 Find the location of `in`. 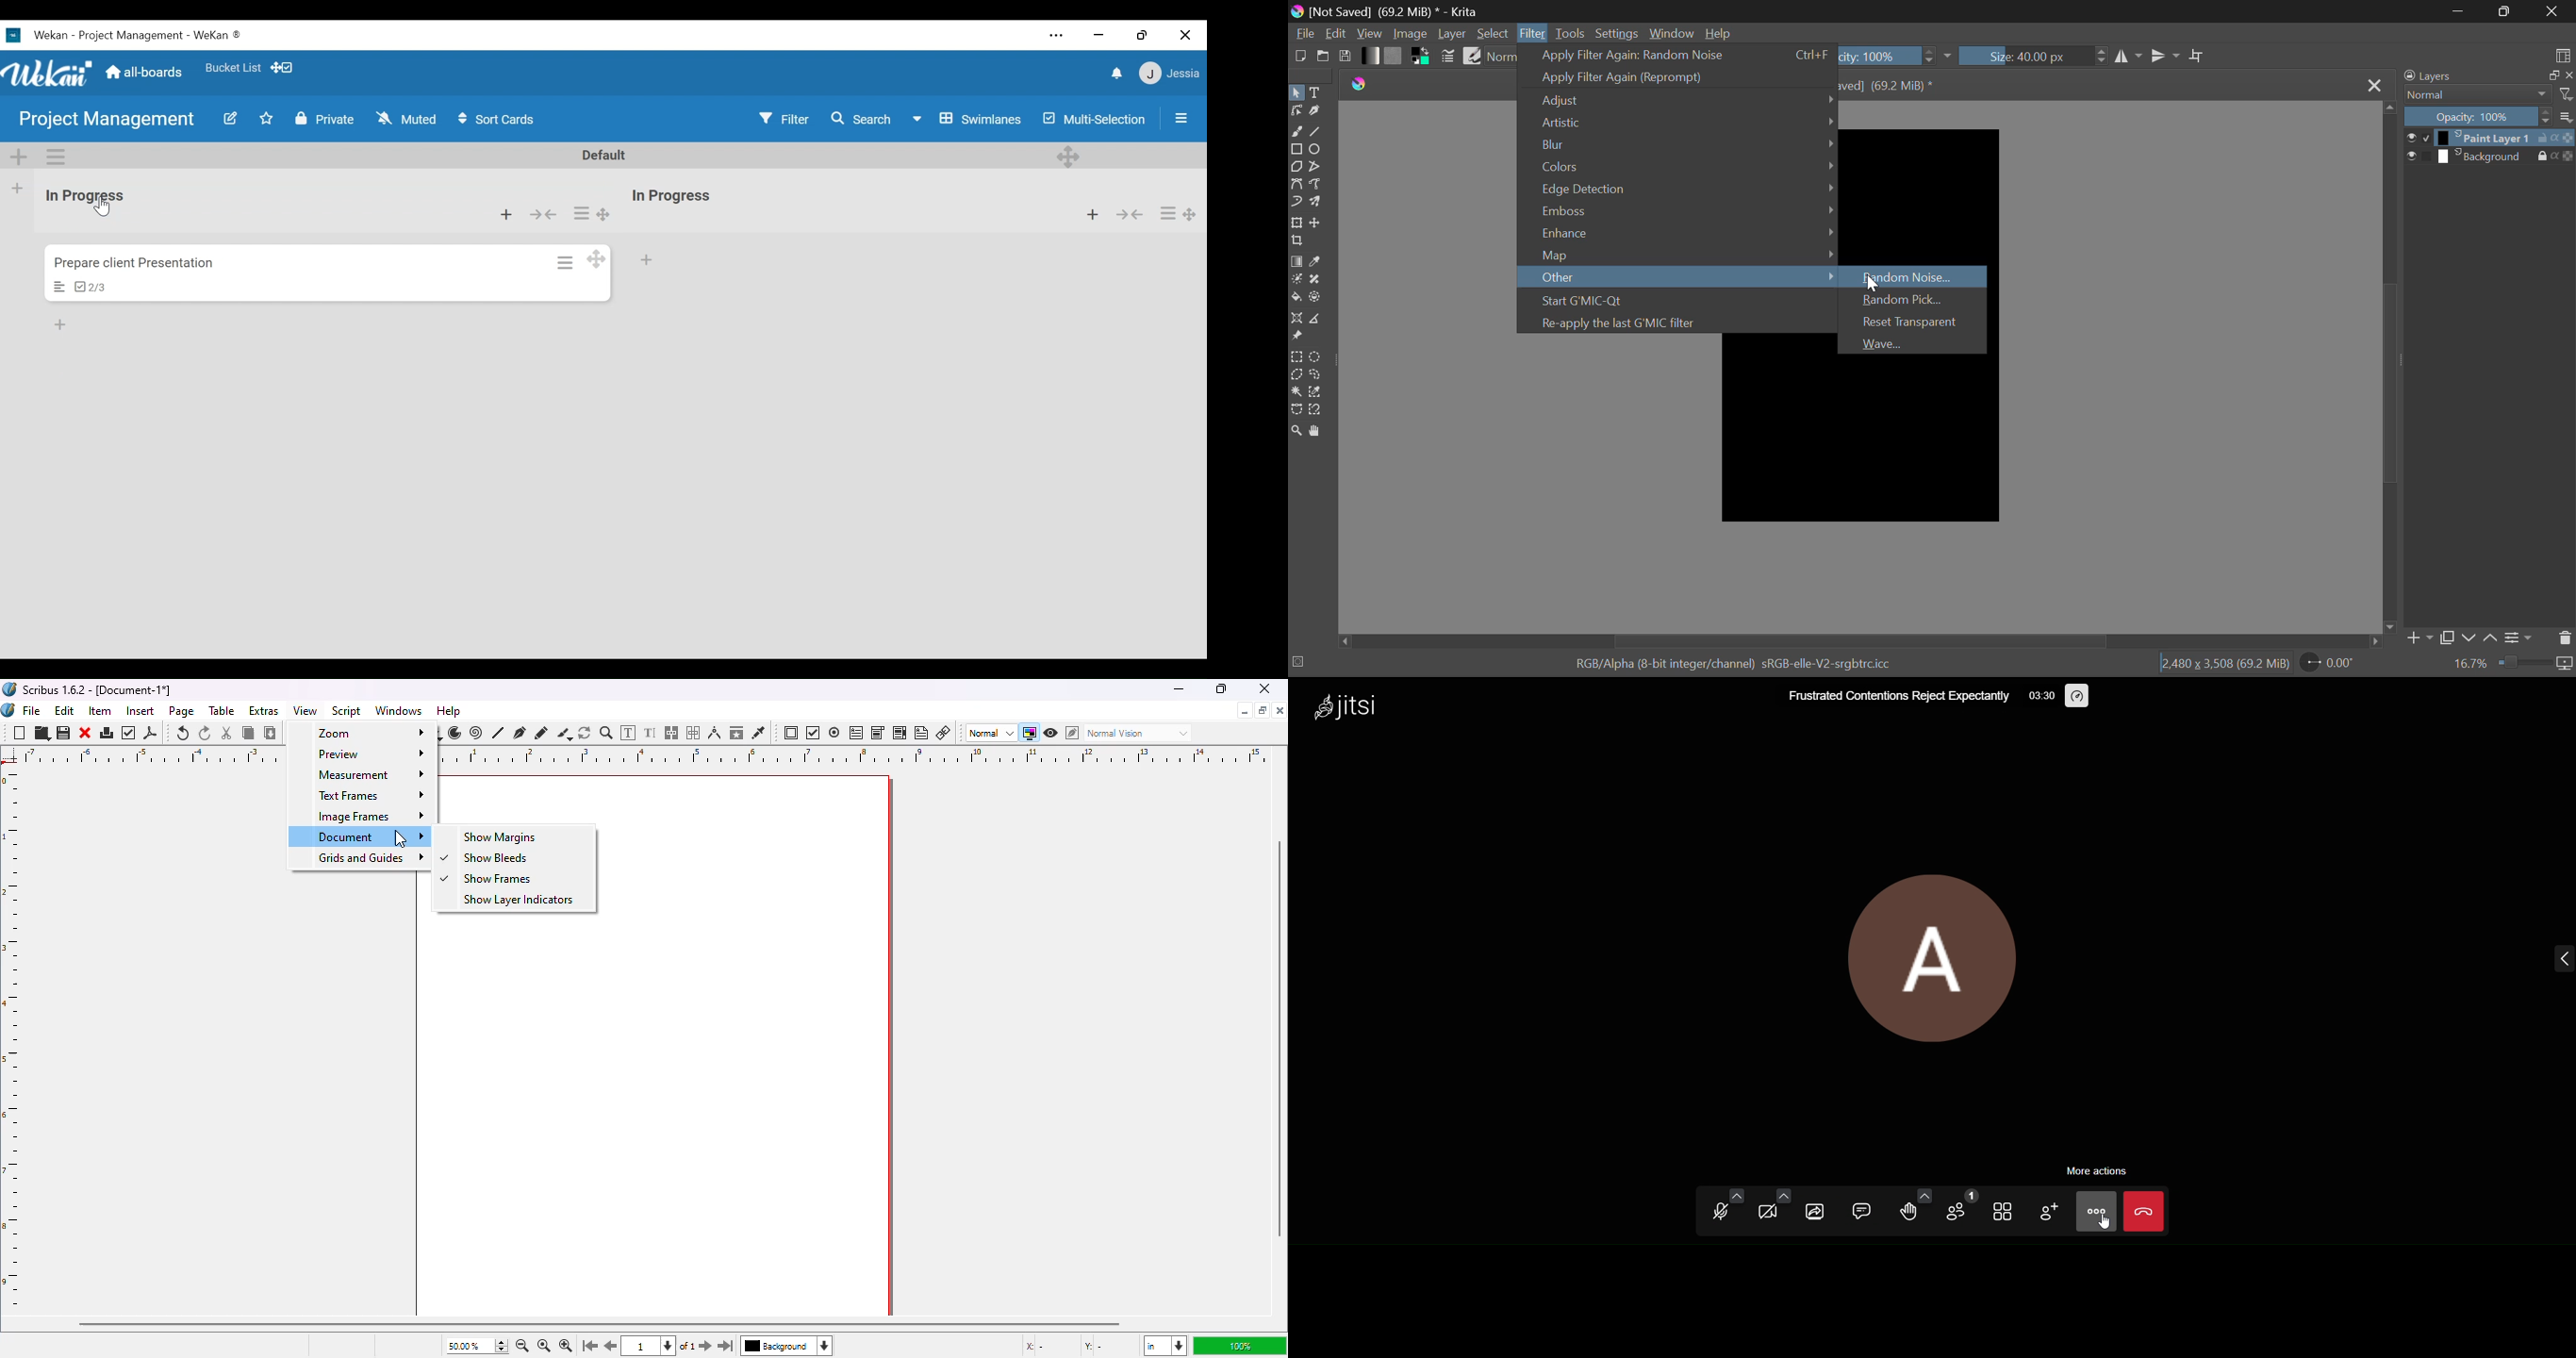

in is located at coordinates (1164, 1347).